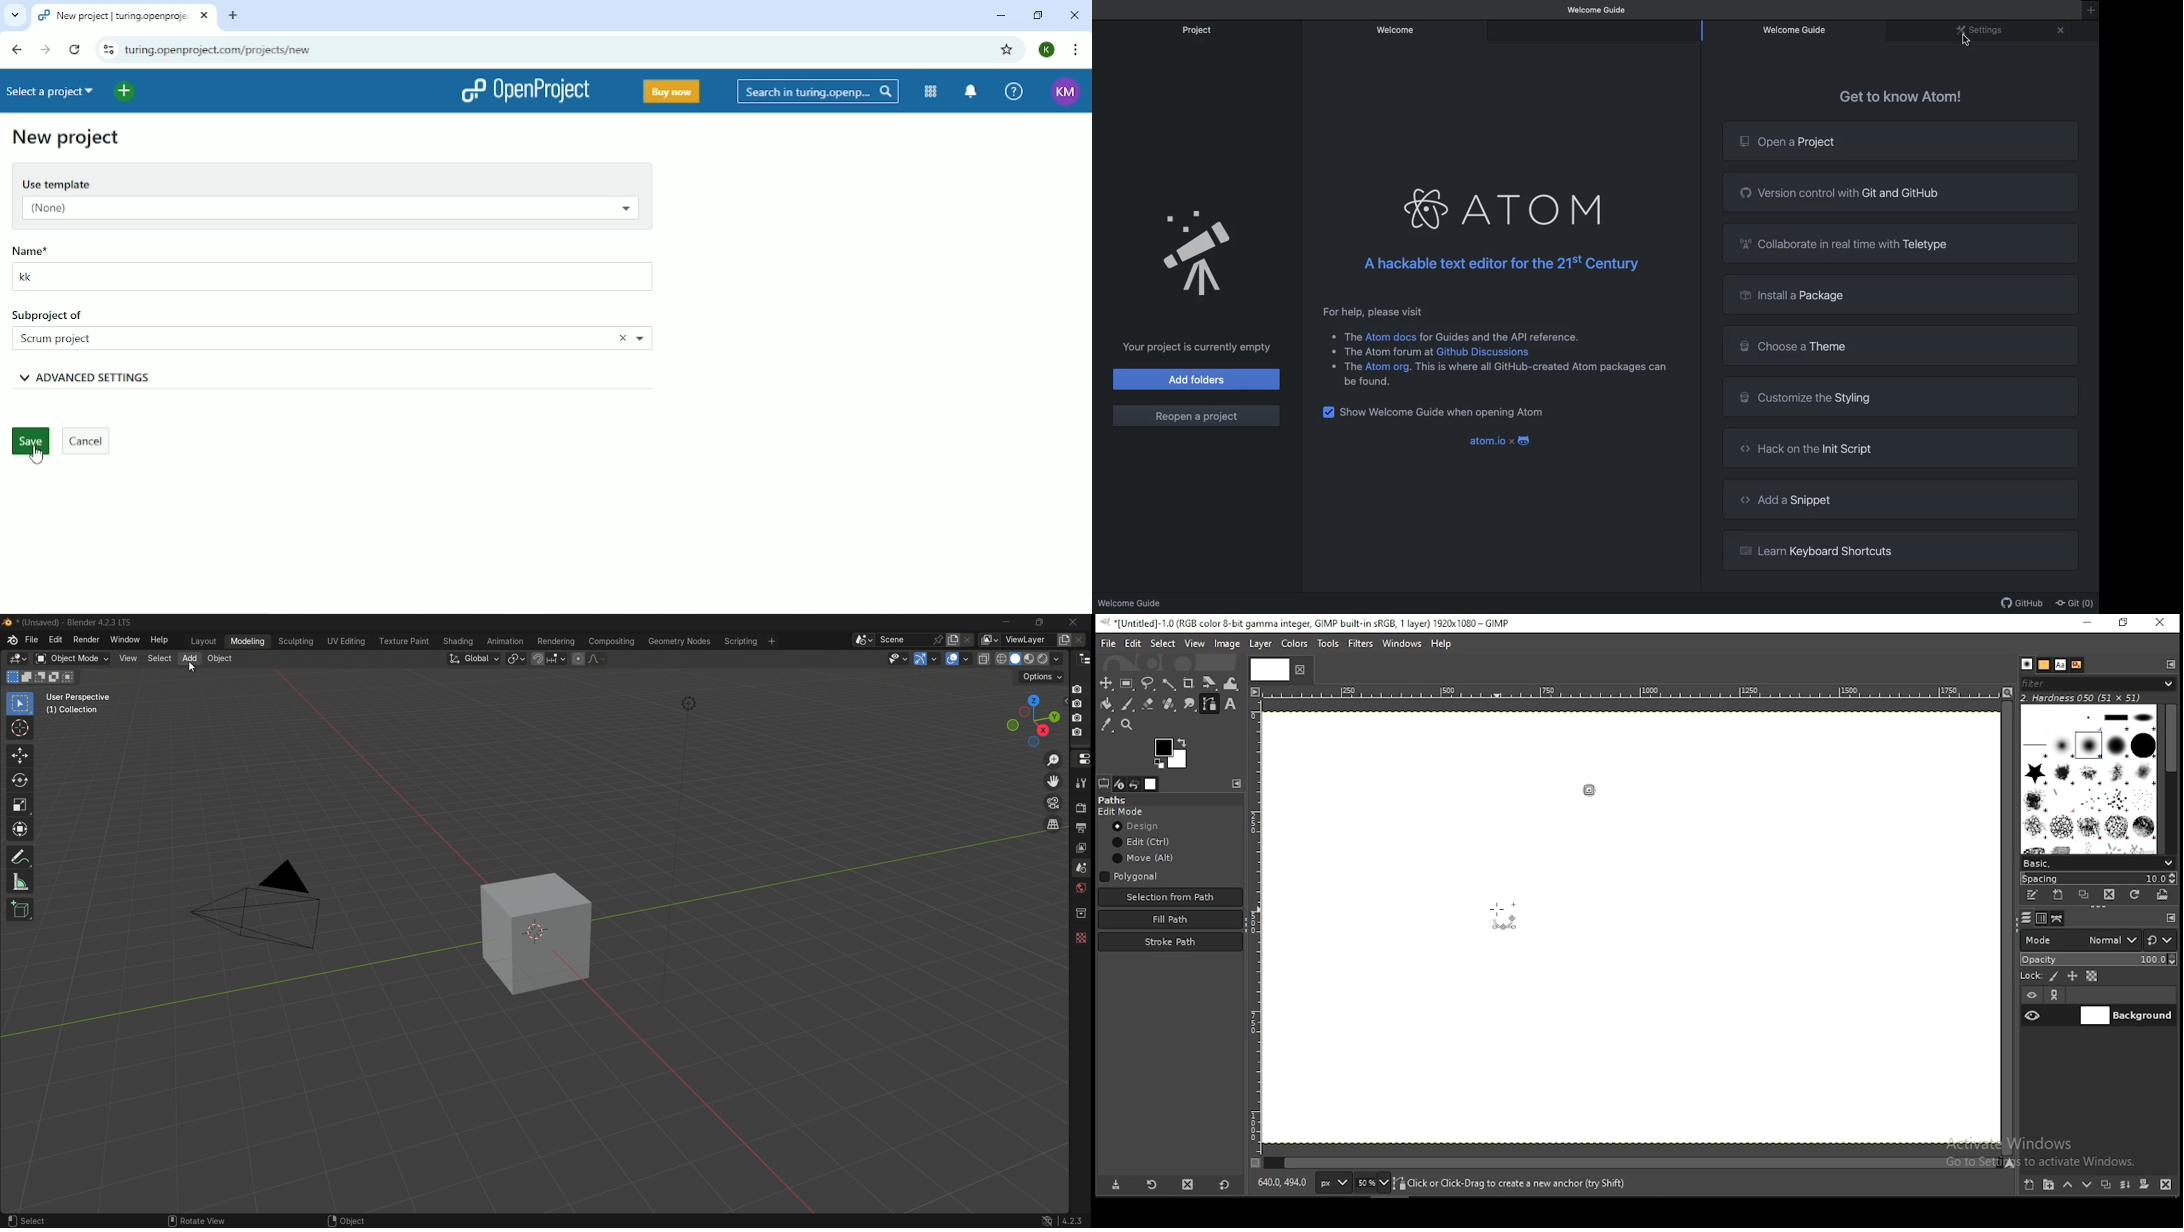 Image resolution: width=2184 pixels, height=1232 pixels. I want to click on close app, so click(1076, 622).